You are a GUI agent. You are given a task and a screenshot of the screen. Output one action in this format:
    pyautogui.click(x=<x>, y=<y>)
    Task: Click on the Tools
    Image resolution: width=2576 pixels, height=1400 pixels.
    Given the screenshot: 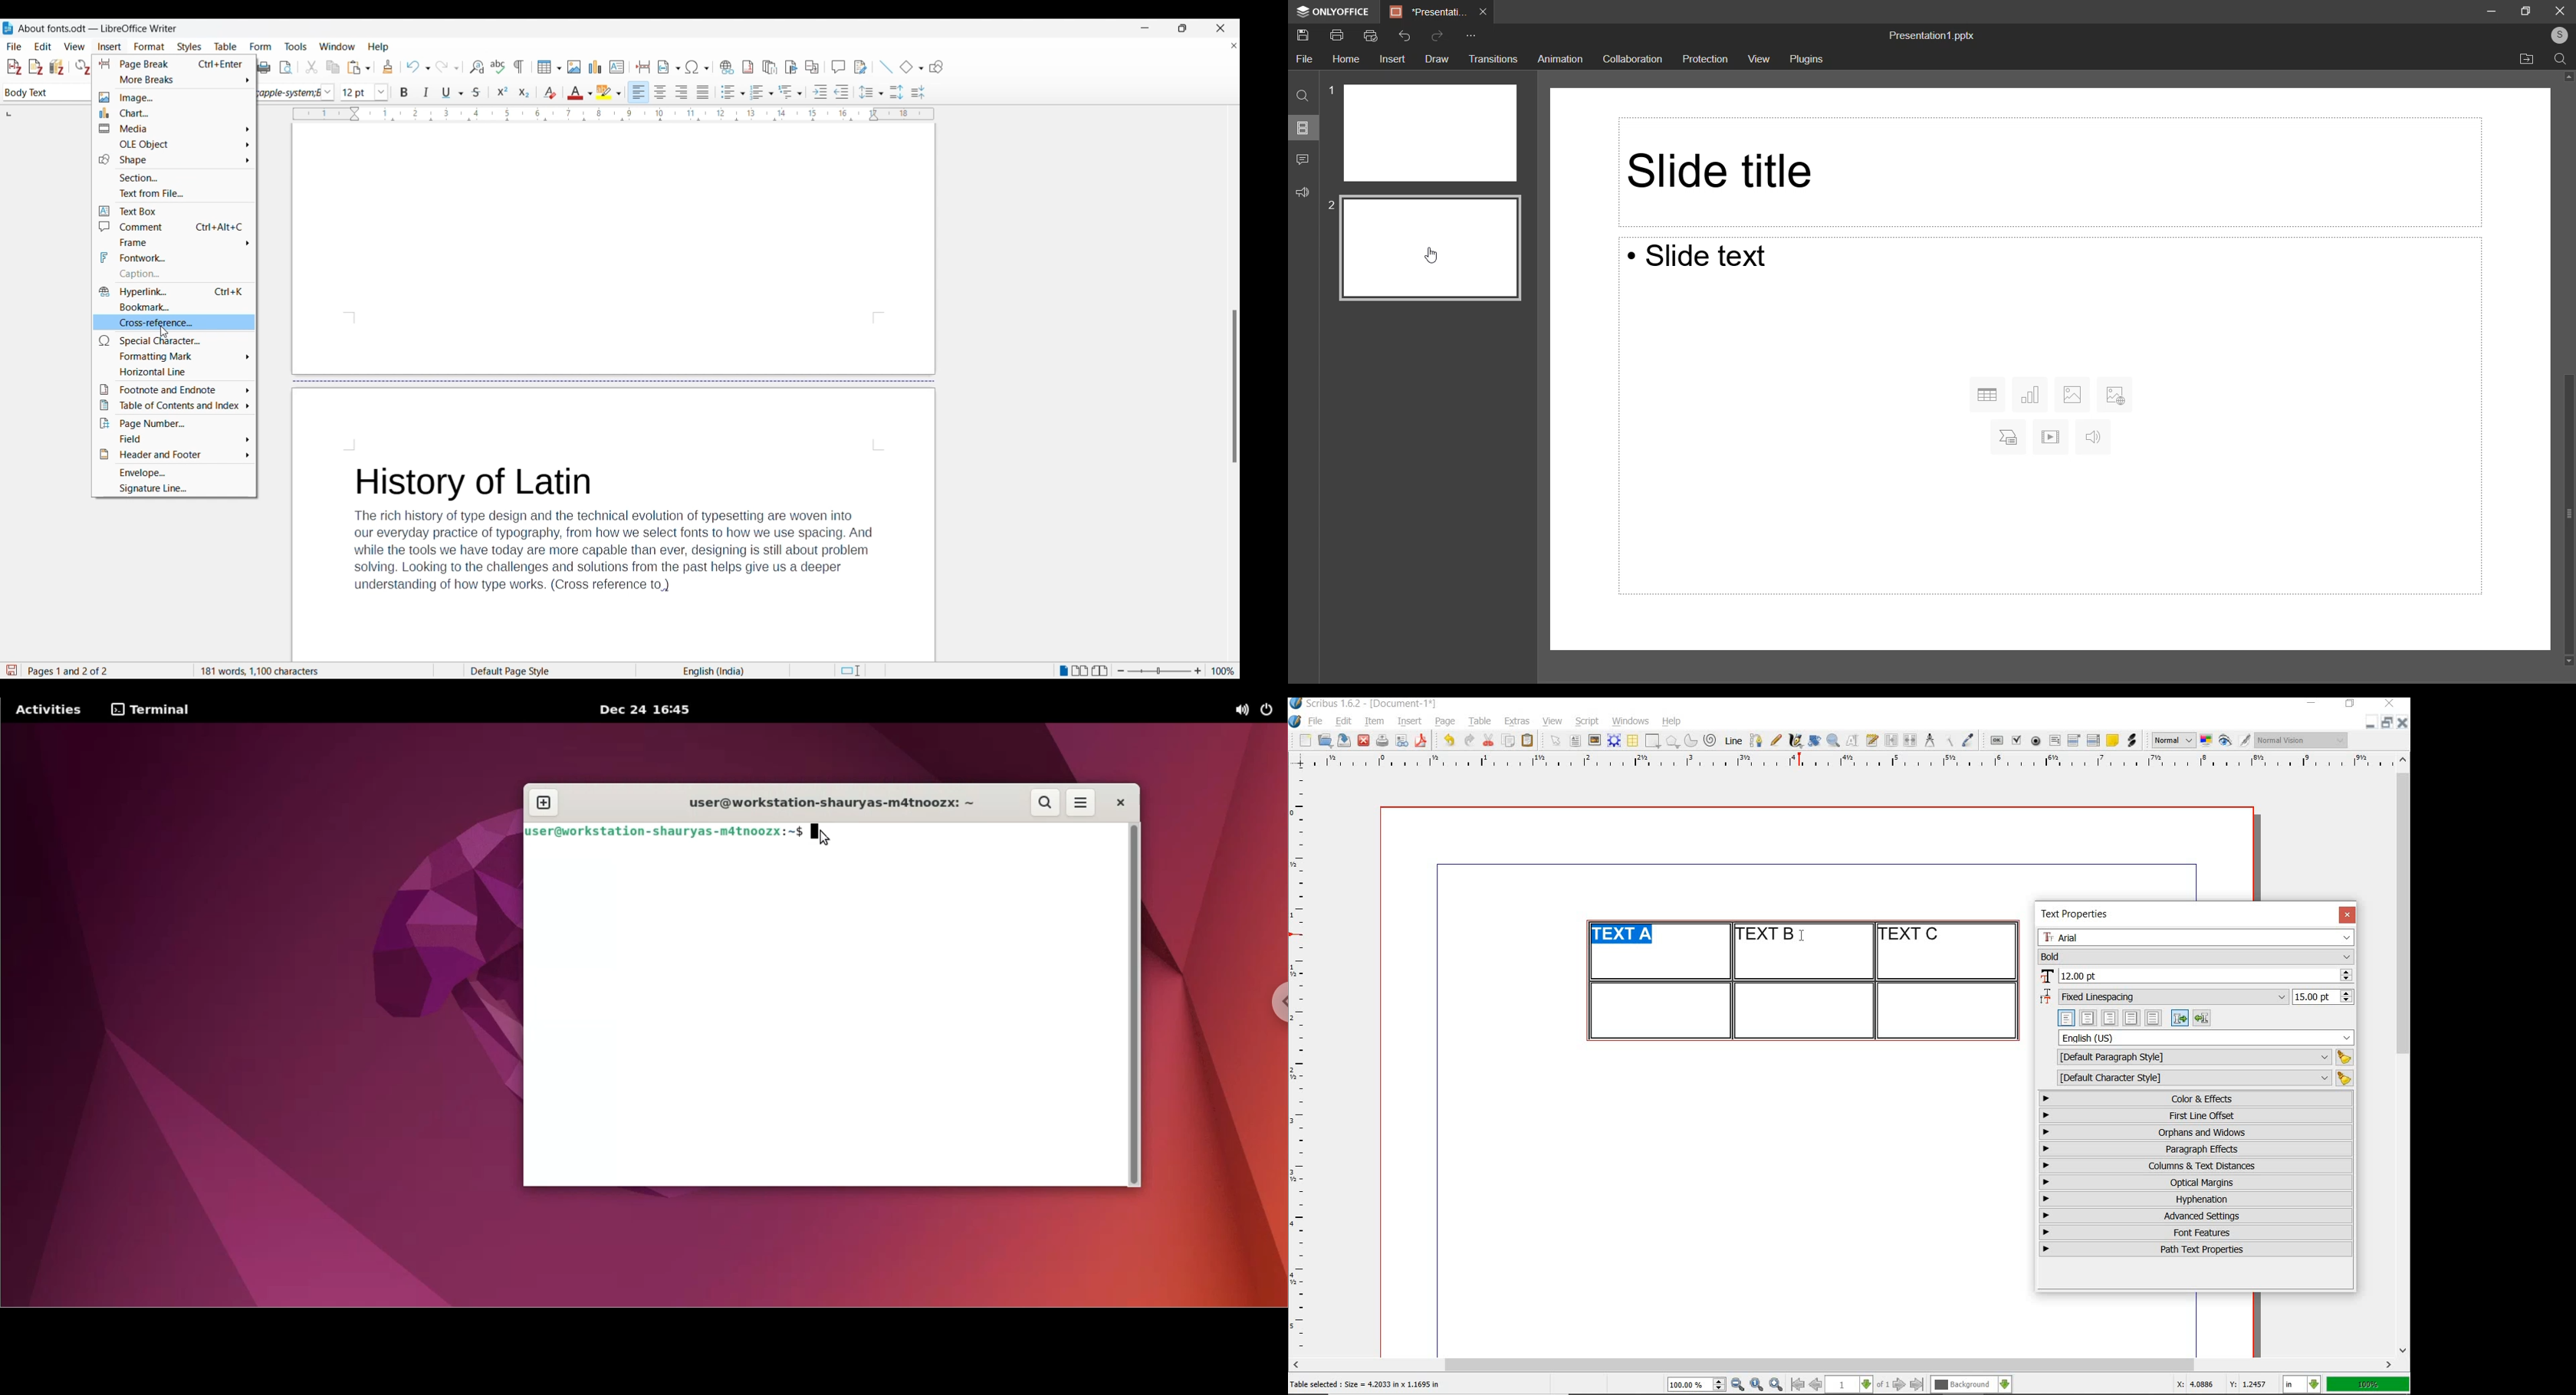 What is the action you would take?
    pyautogui.click(x=298, y=46)
    